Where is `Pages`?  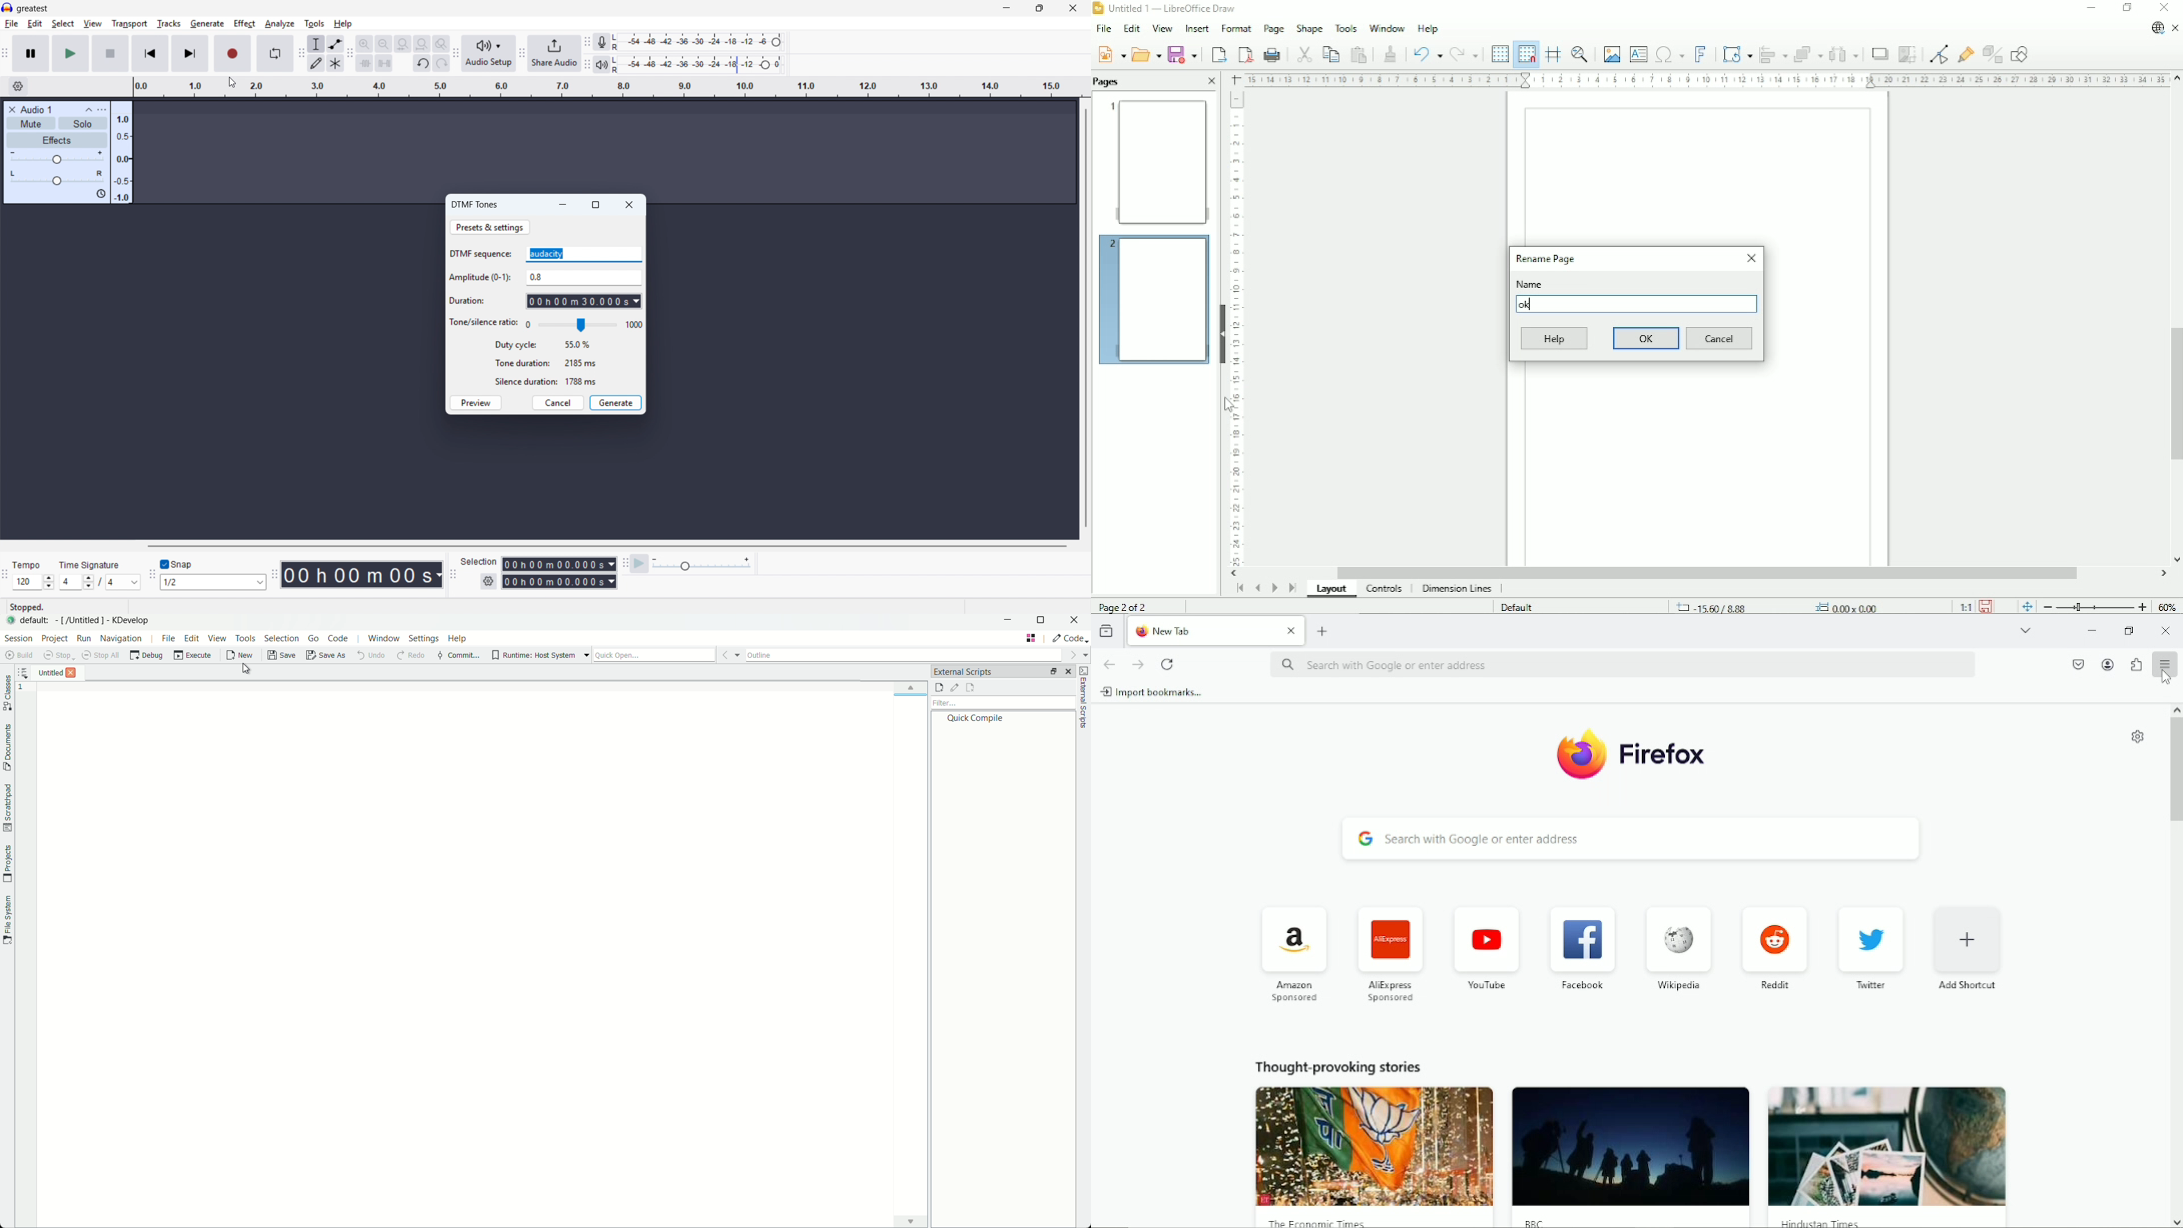 Pages is located at coordinates (1109, 81).